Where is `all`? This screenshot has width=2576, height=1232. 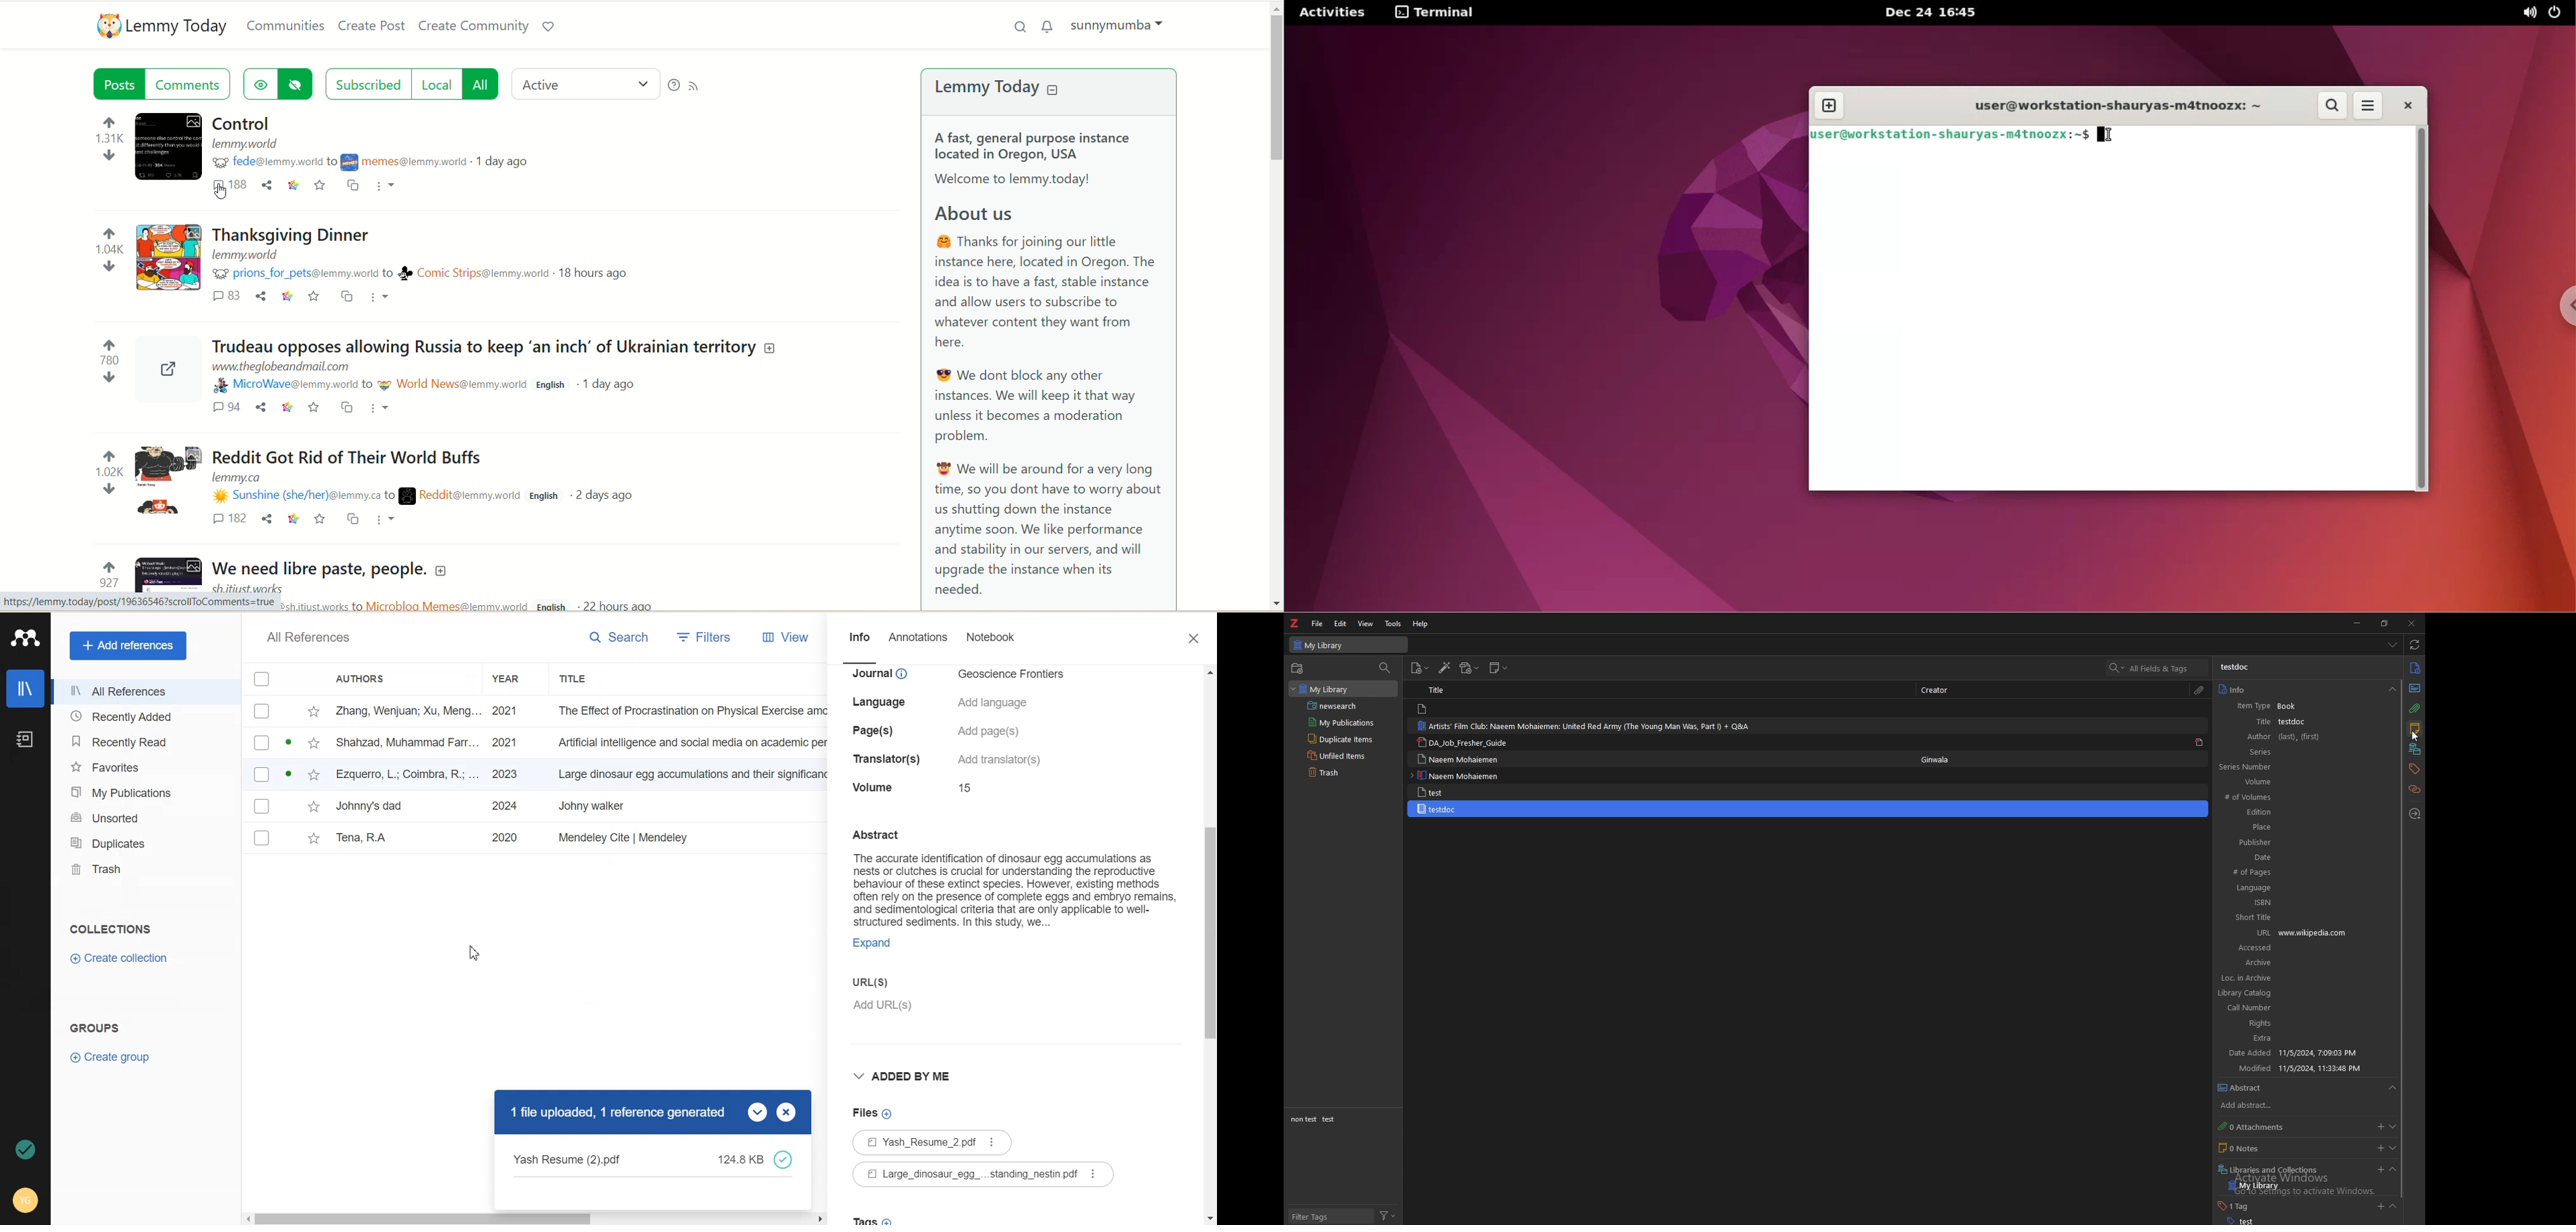 all is located at coordinates (483, 85).